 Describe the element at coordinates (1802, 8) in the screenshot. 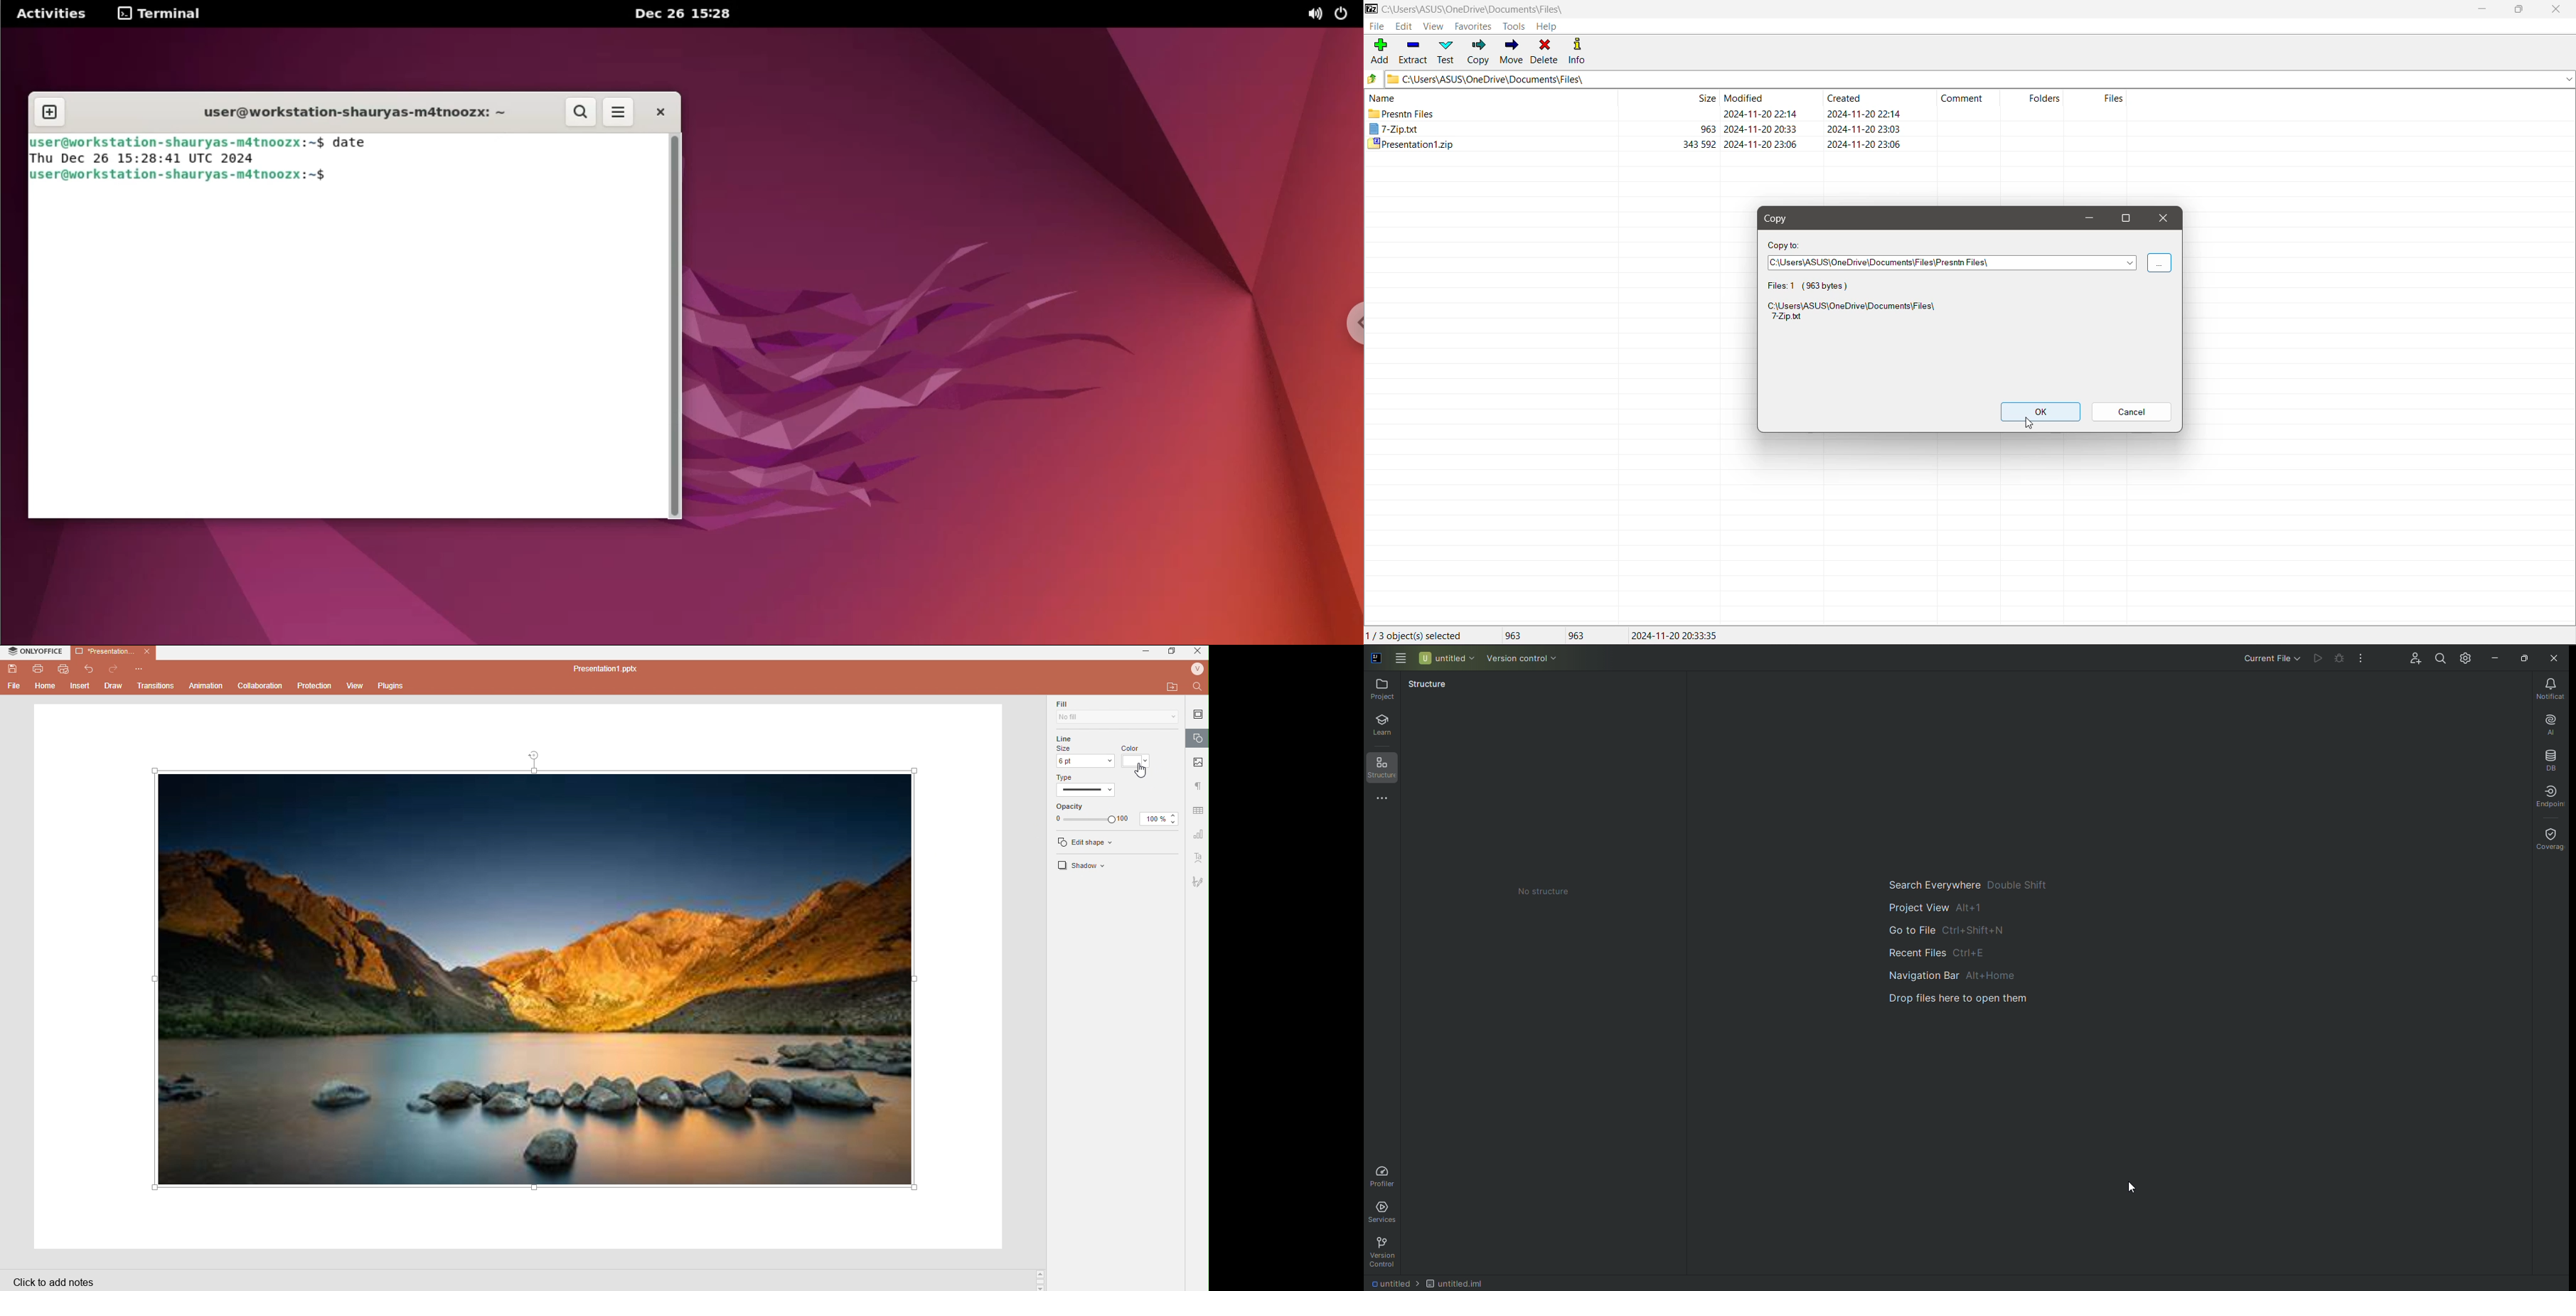

I see `Title Bar color changed on Click` at that location.